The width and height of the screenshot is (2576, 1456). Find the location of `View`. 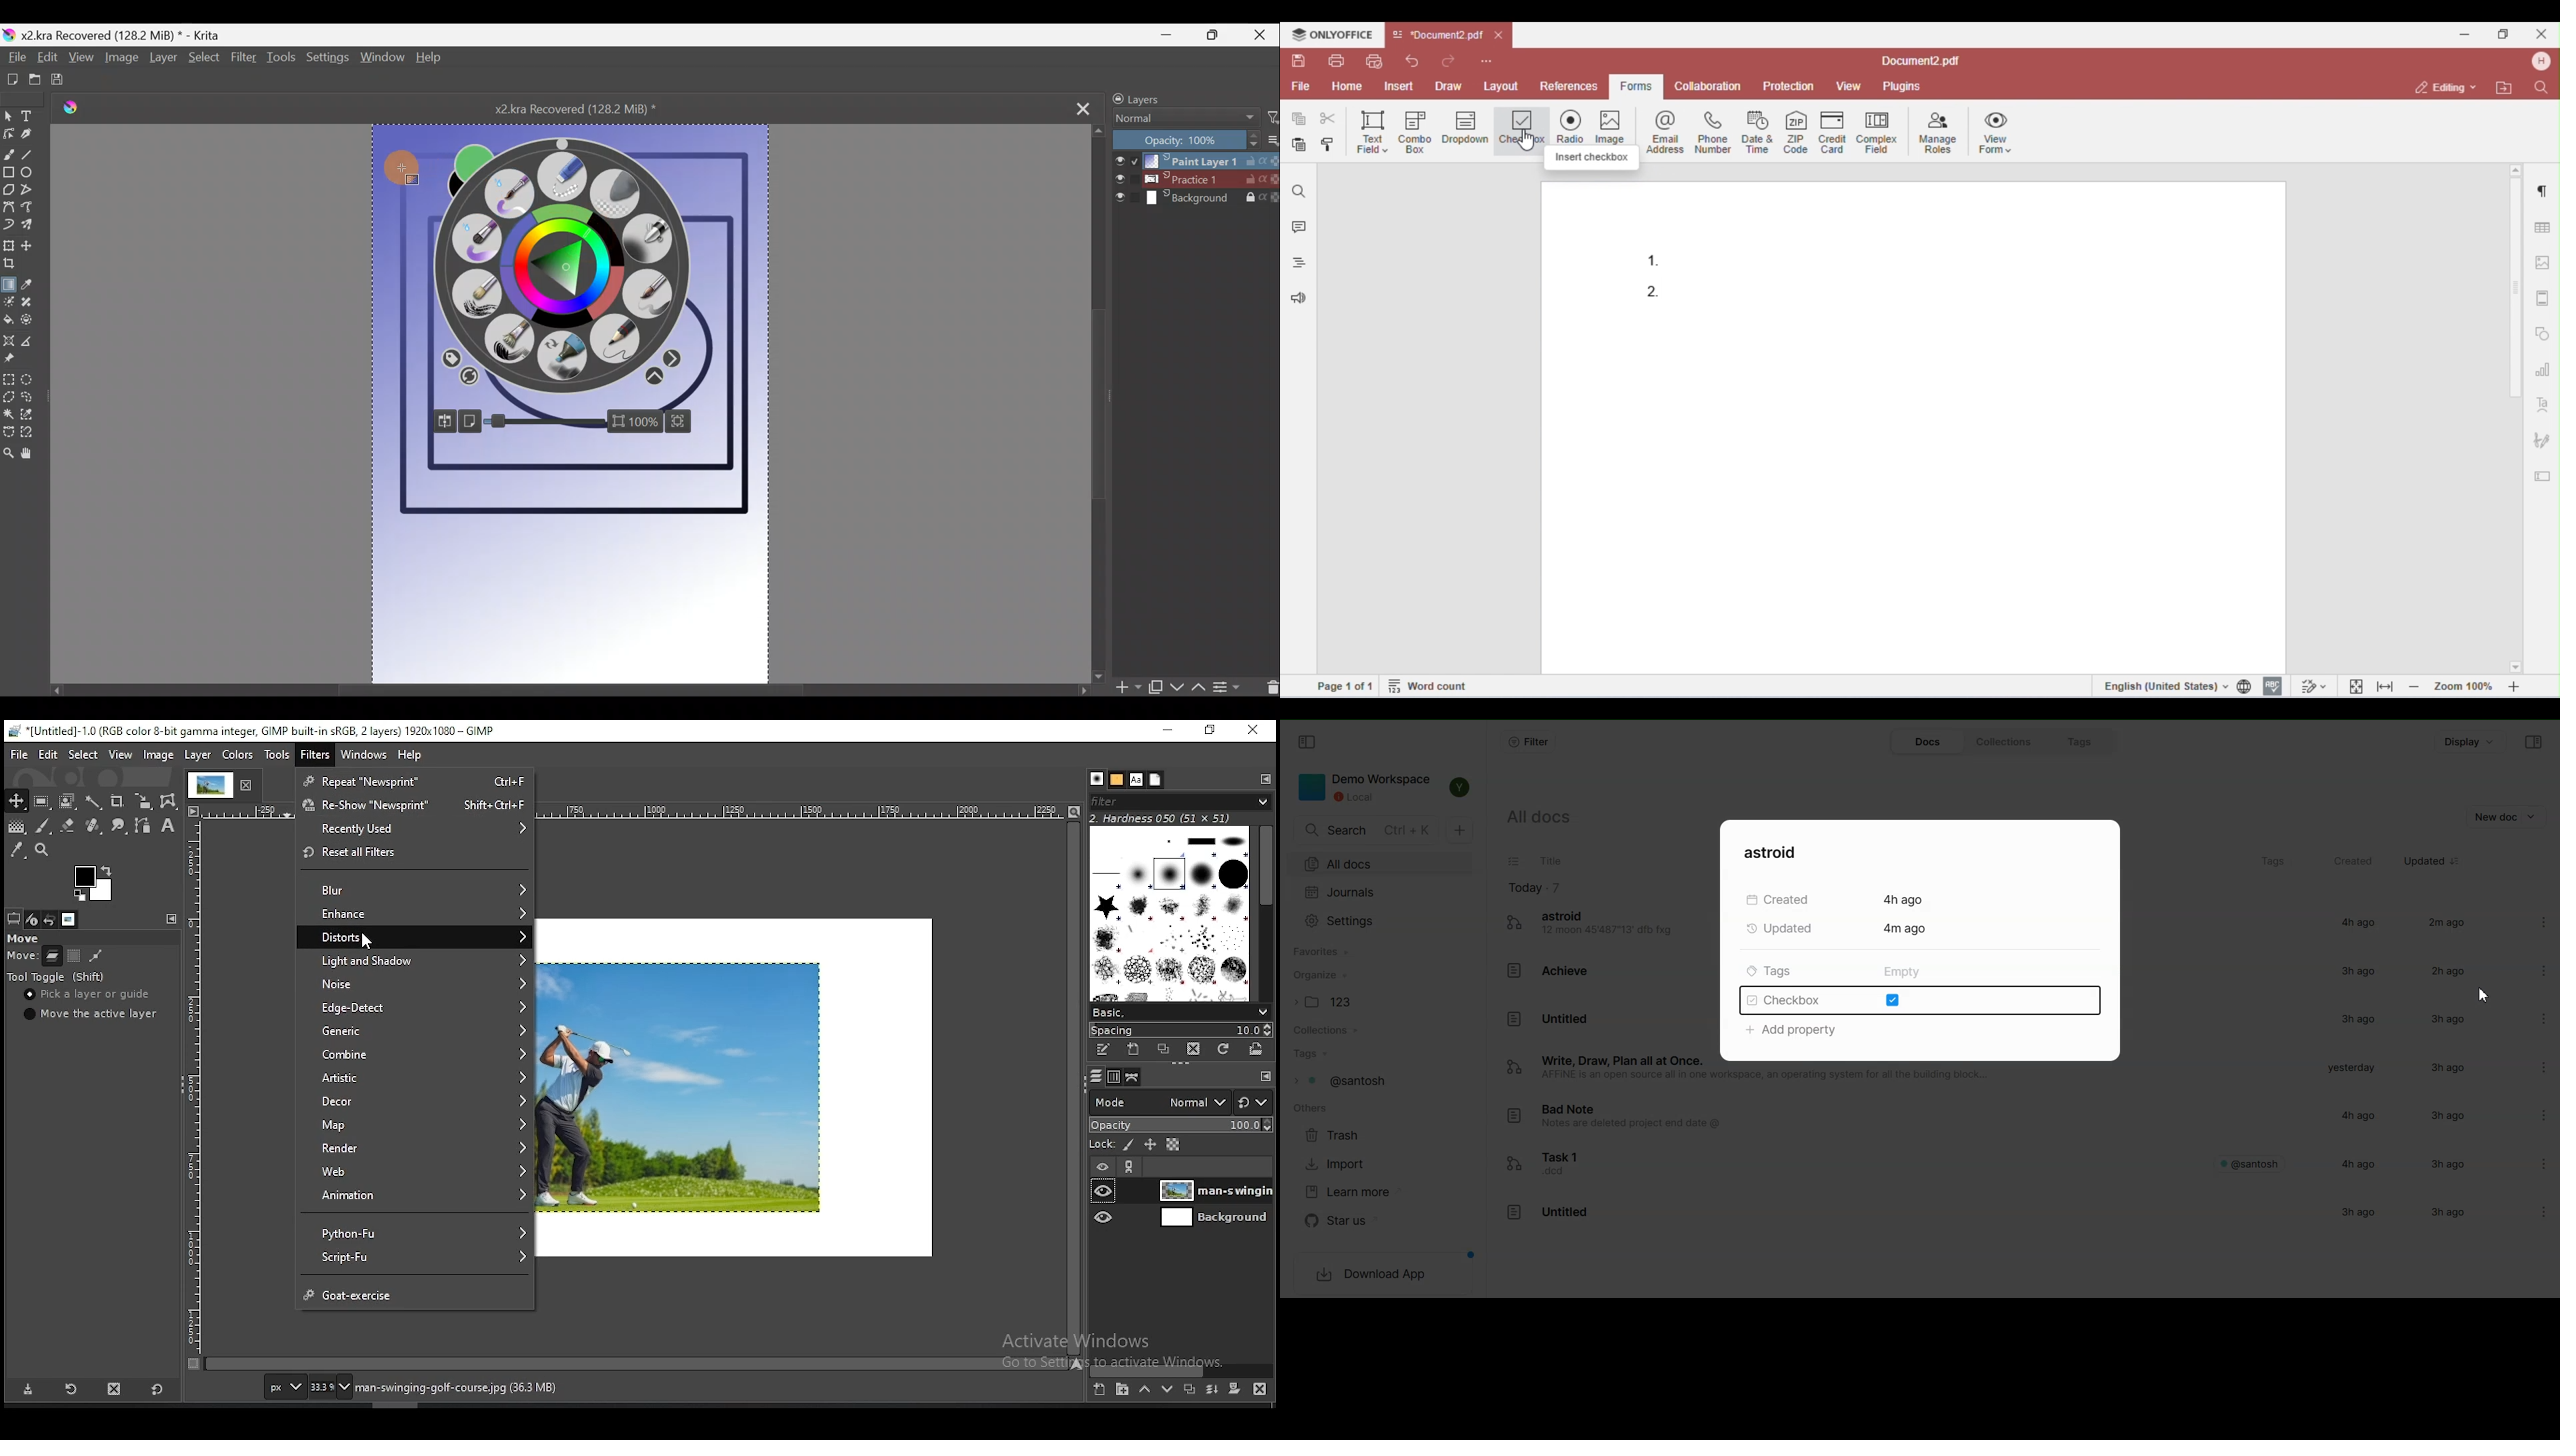

View is located at coordinates (81, 61).